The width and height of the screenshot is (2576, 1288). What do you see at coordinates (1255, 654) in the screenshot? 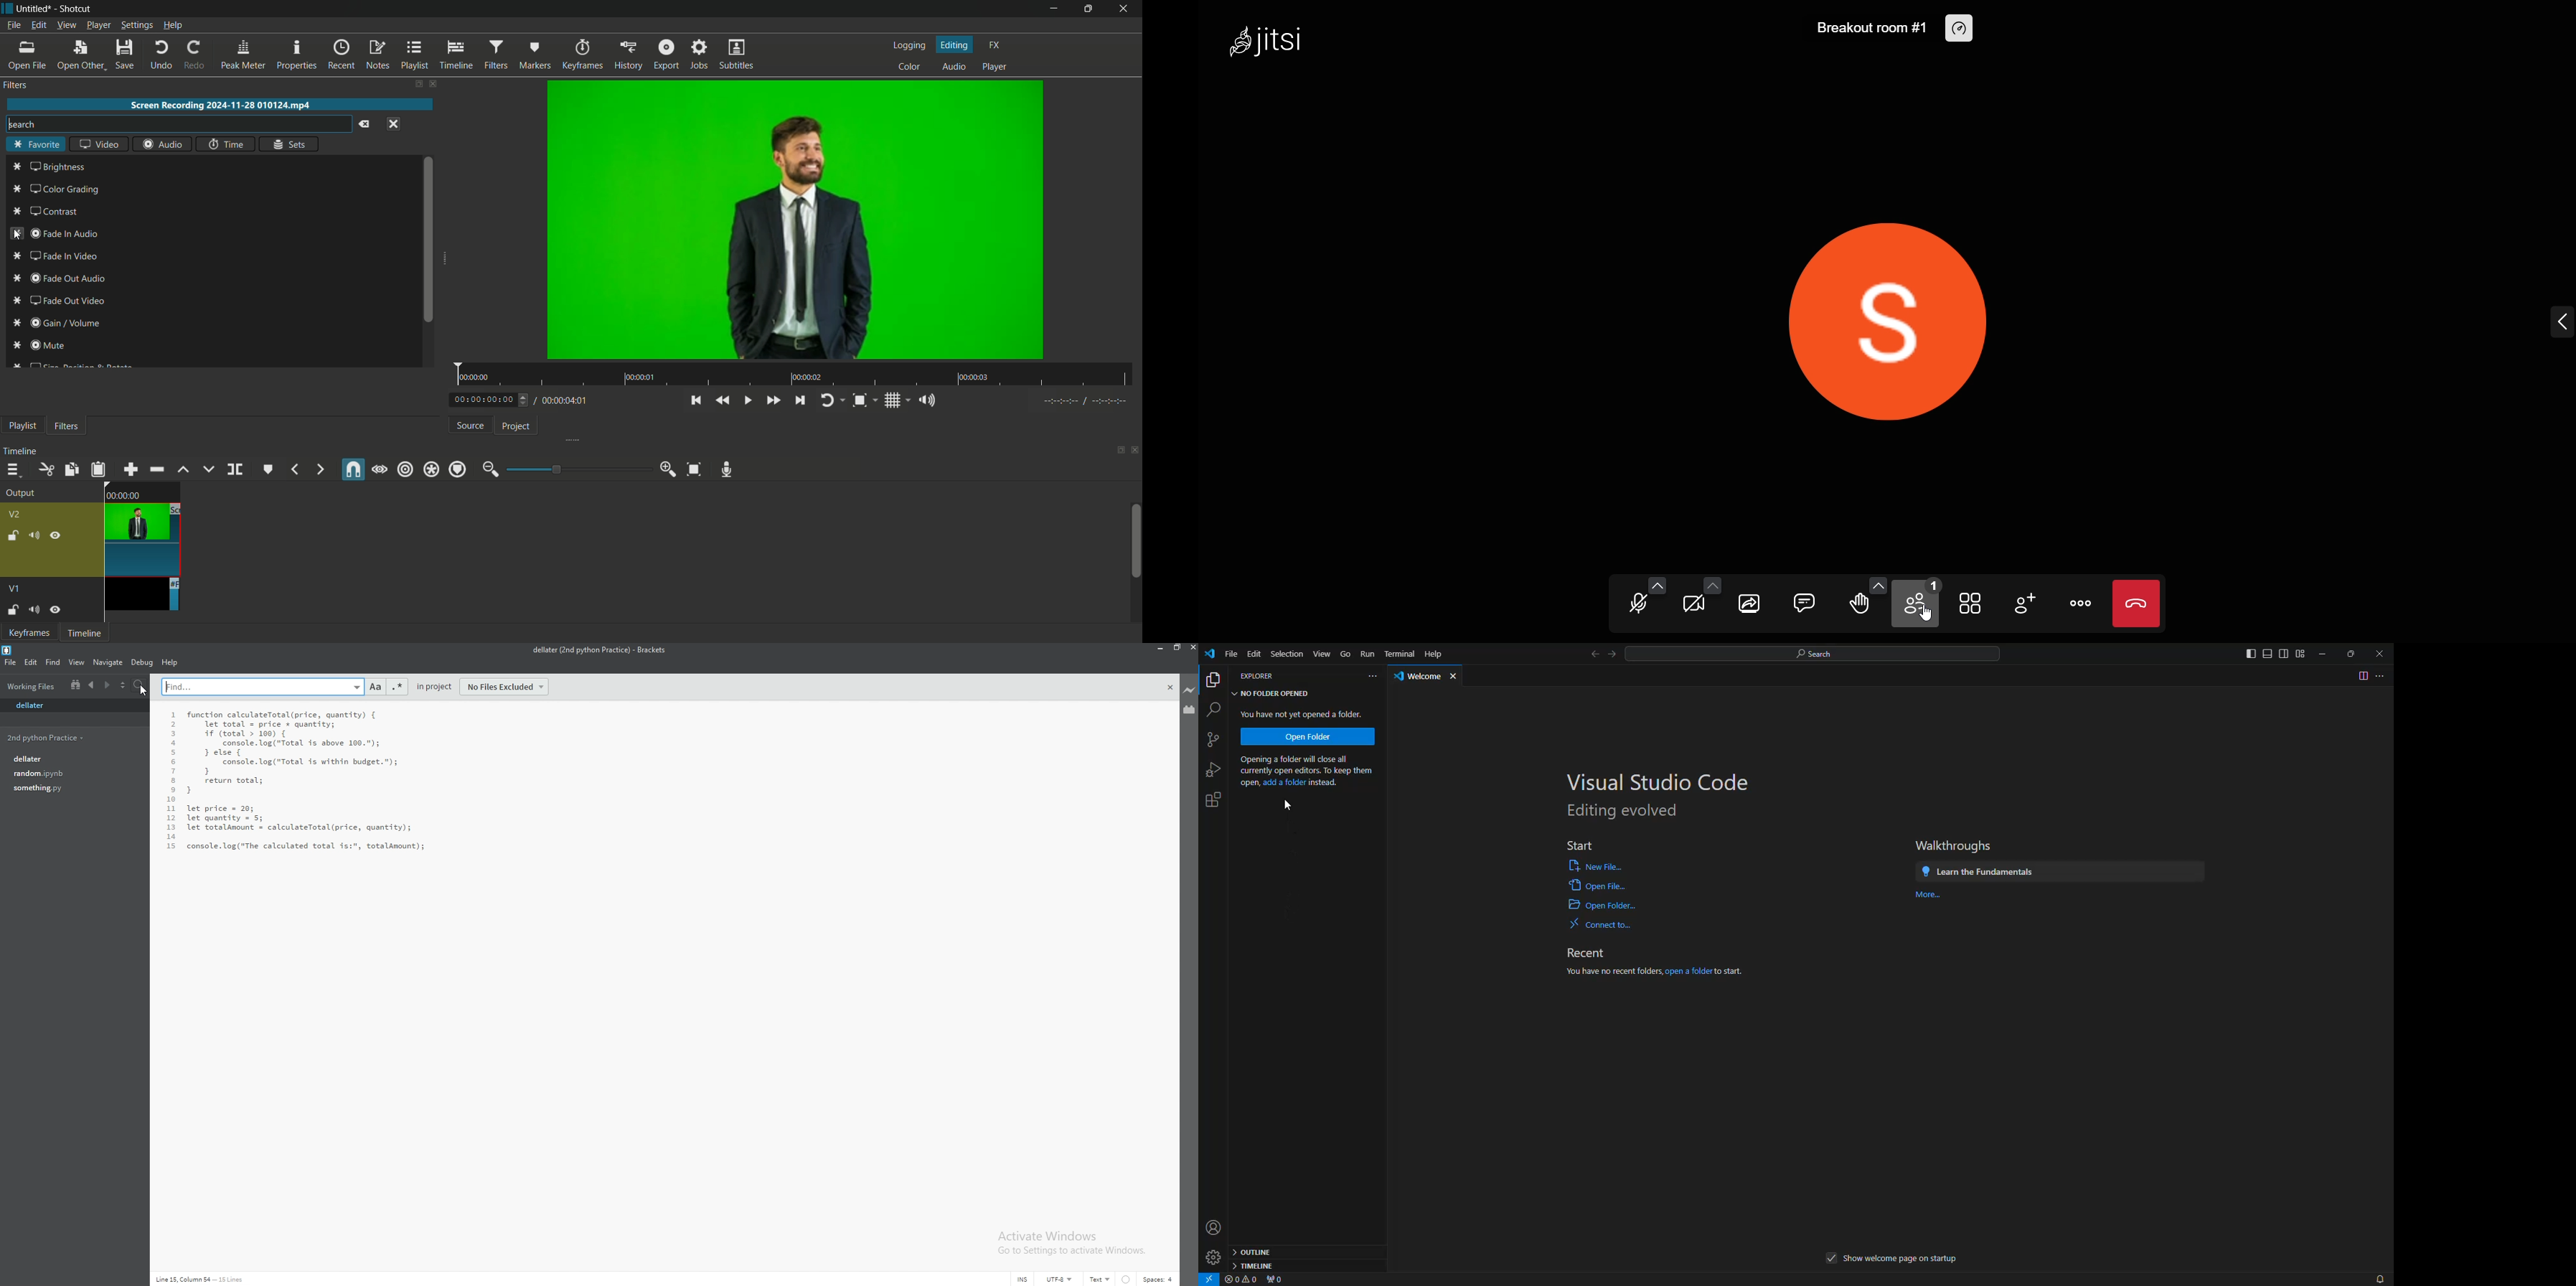
I see `edit` at bounding box center [1255, 654].